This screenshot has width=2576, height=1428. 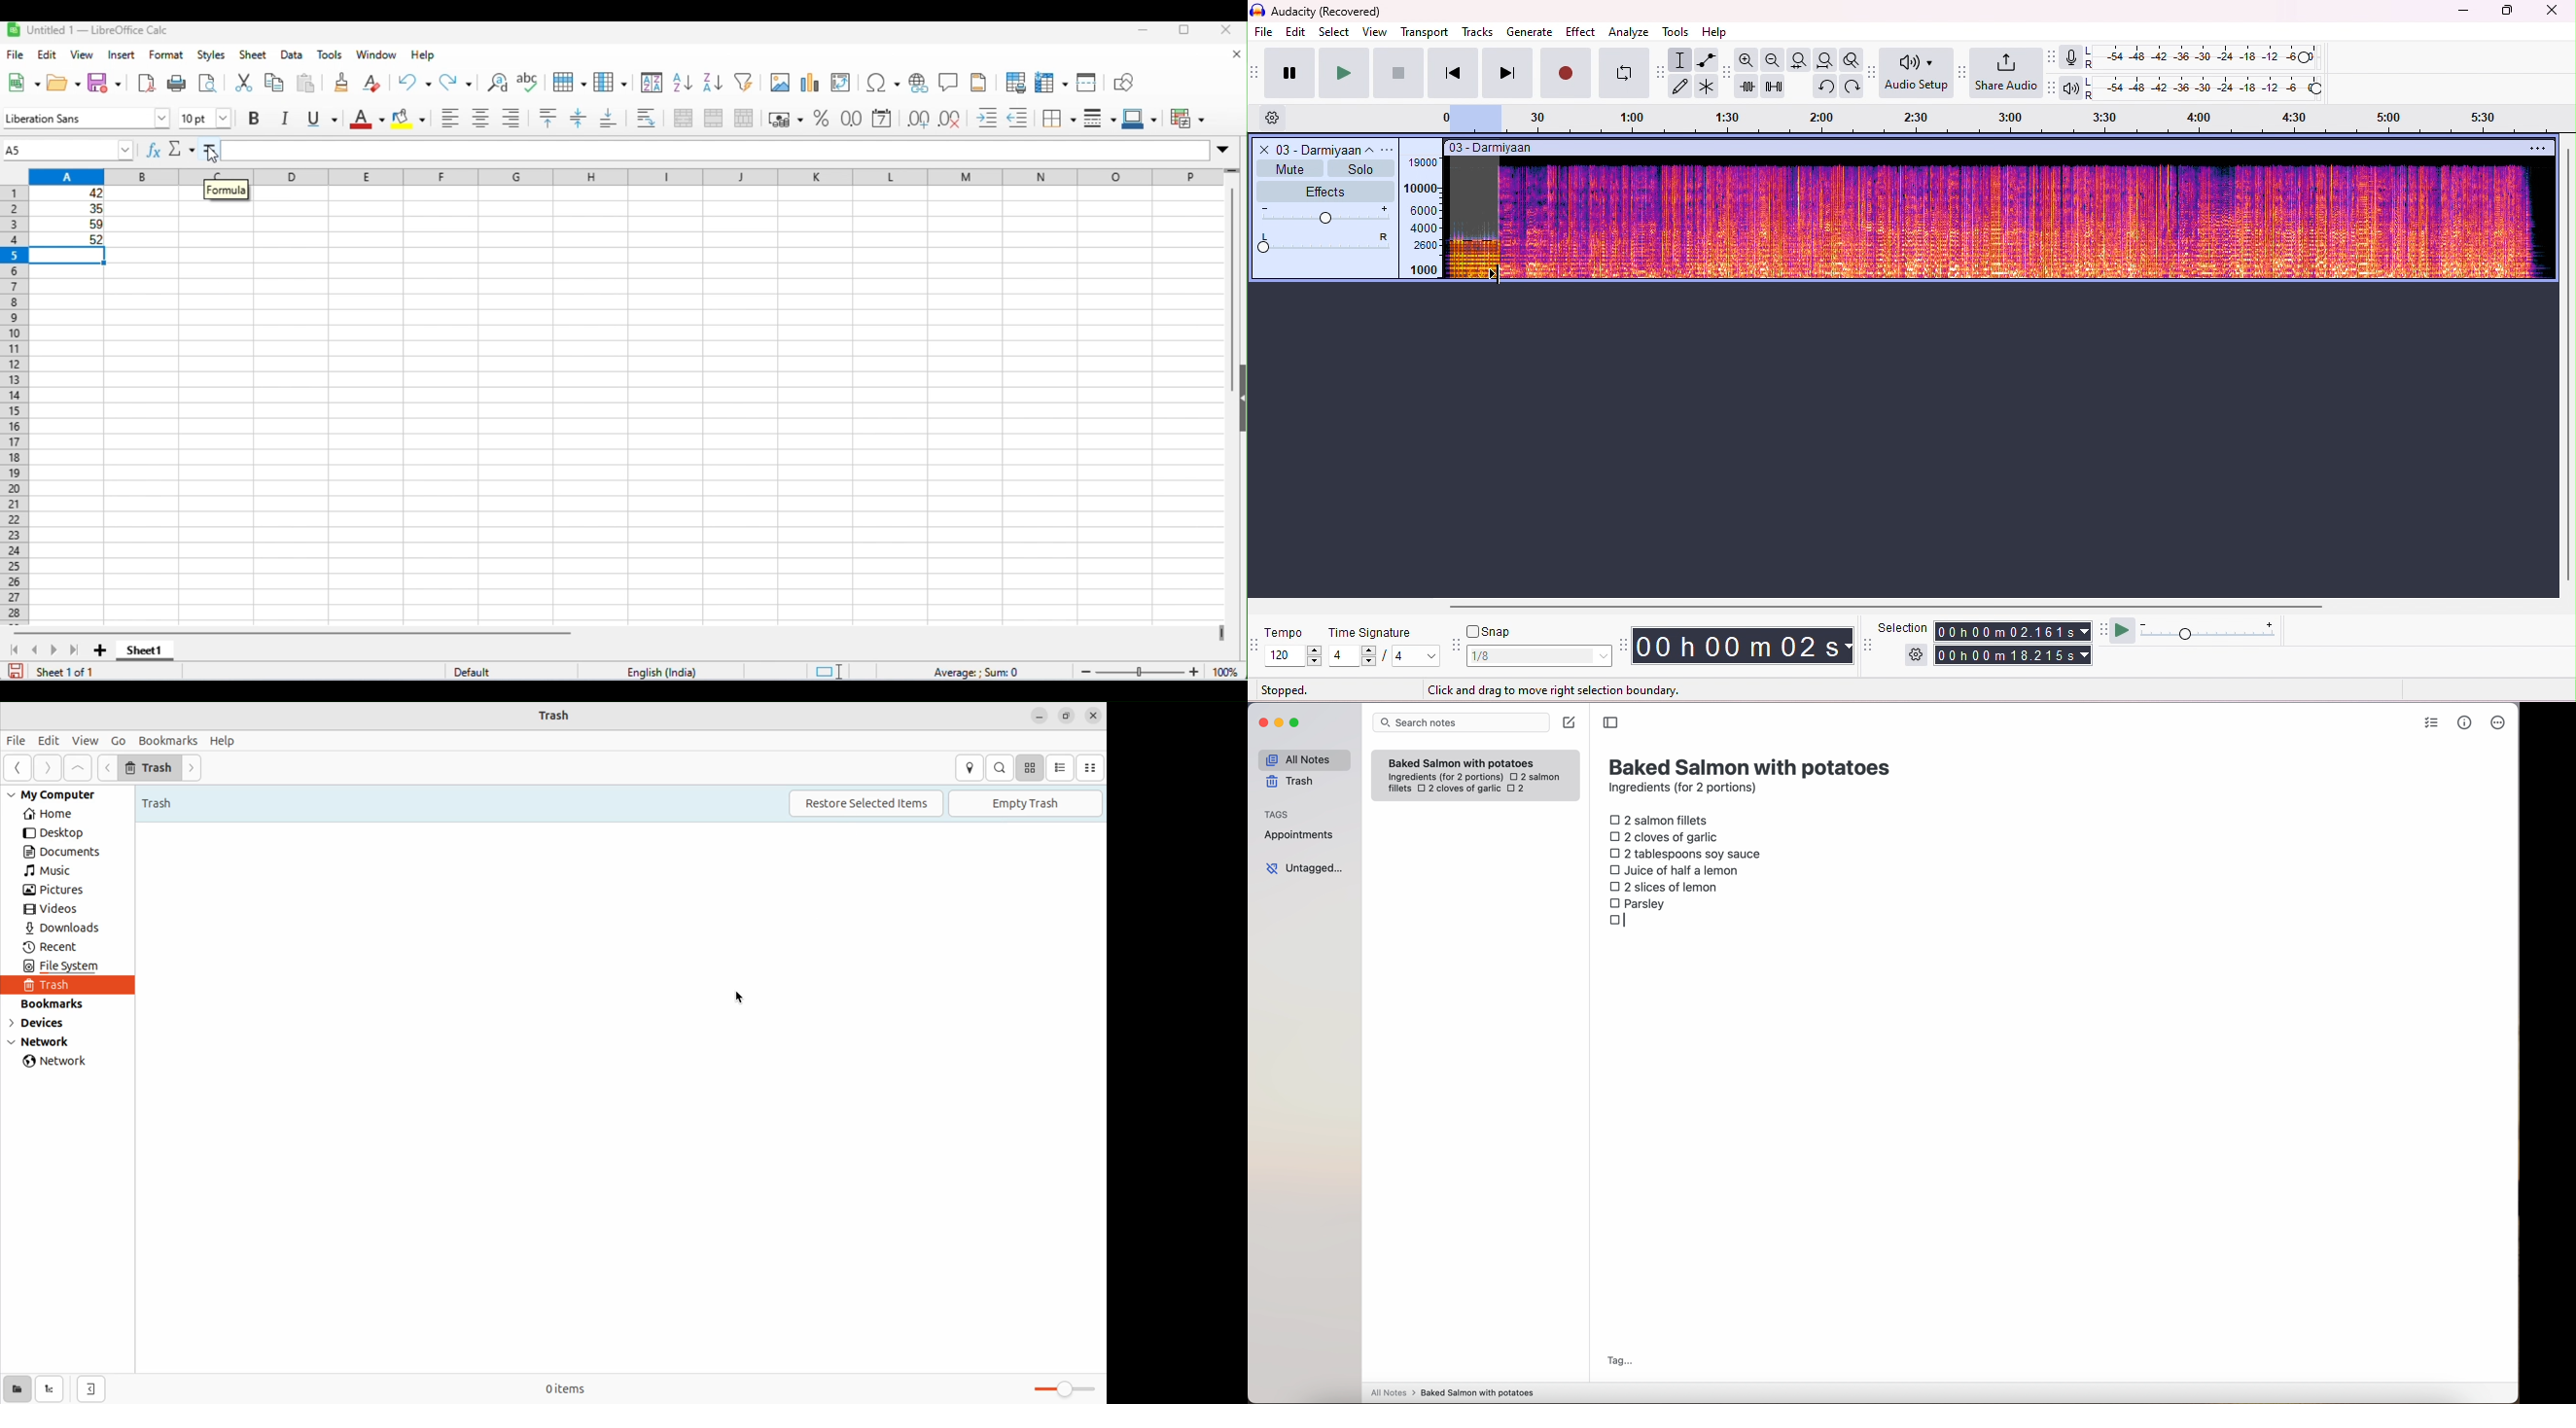 I want to click on more options, so click(x=2500, y=723).